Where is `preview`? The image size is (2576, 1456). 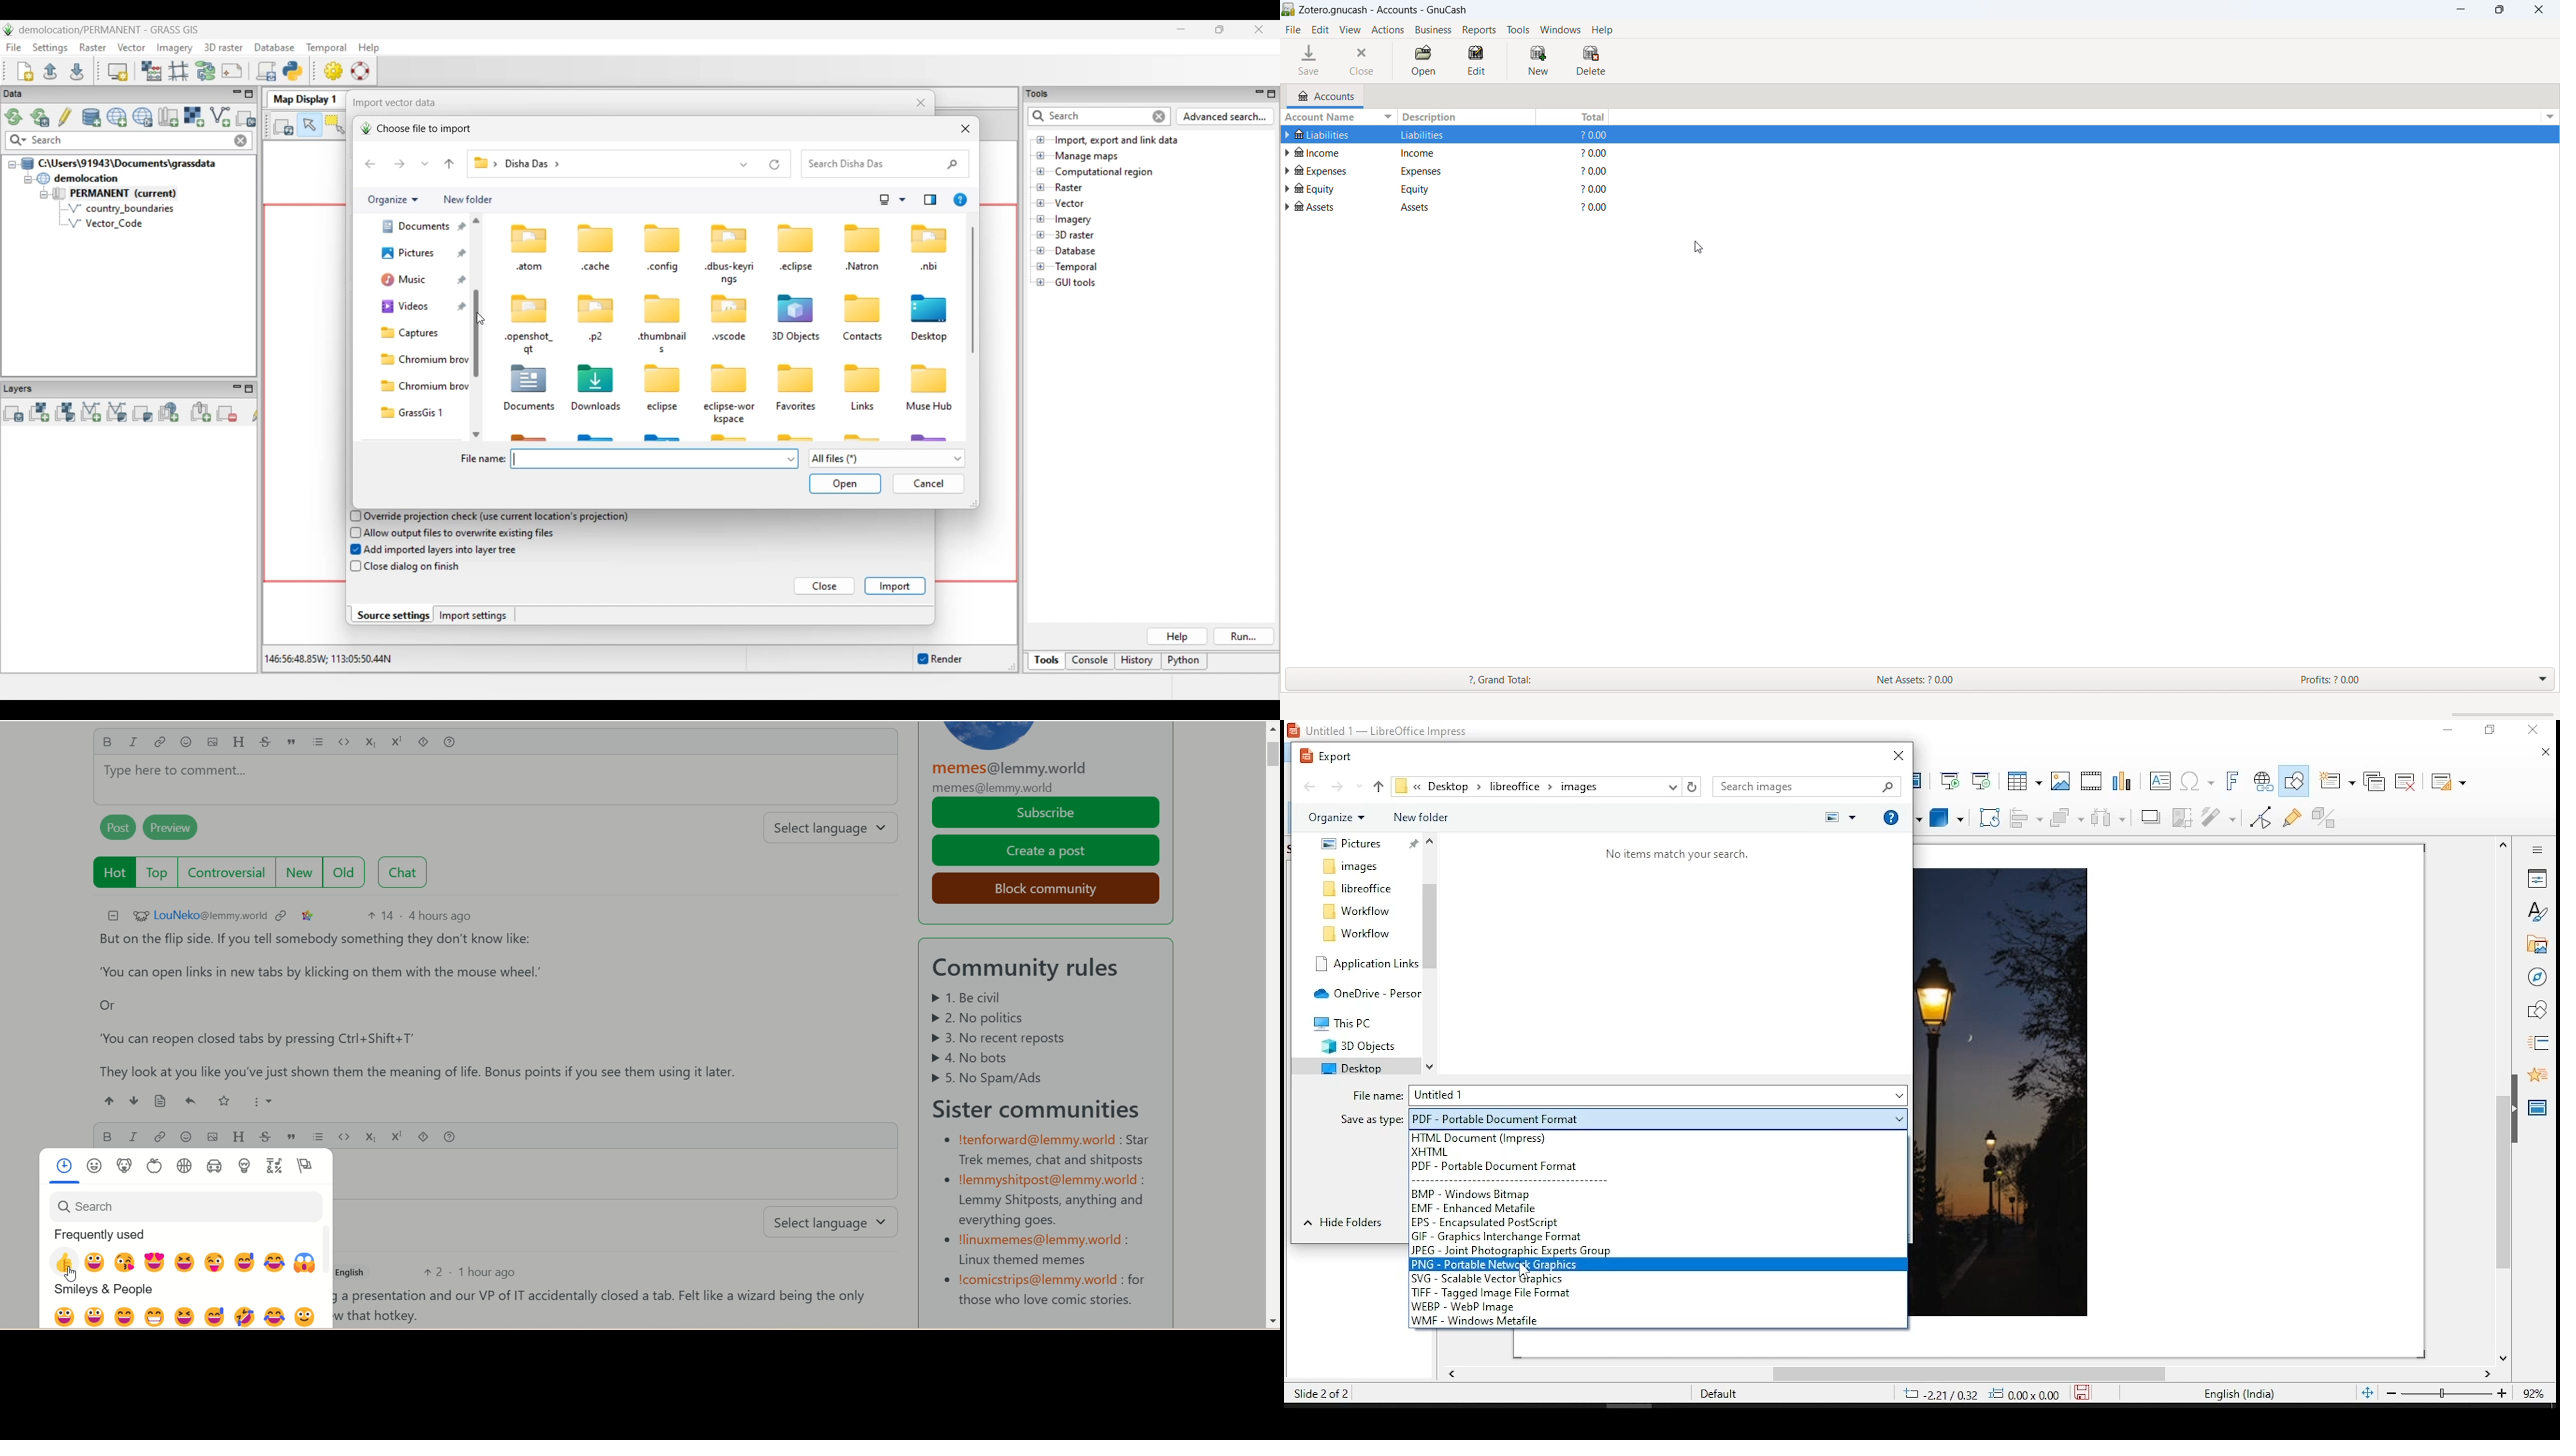
preview is located at coordinates (1839, 817).